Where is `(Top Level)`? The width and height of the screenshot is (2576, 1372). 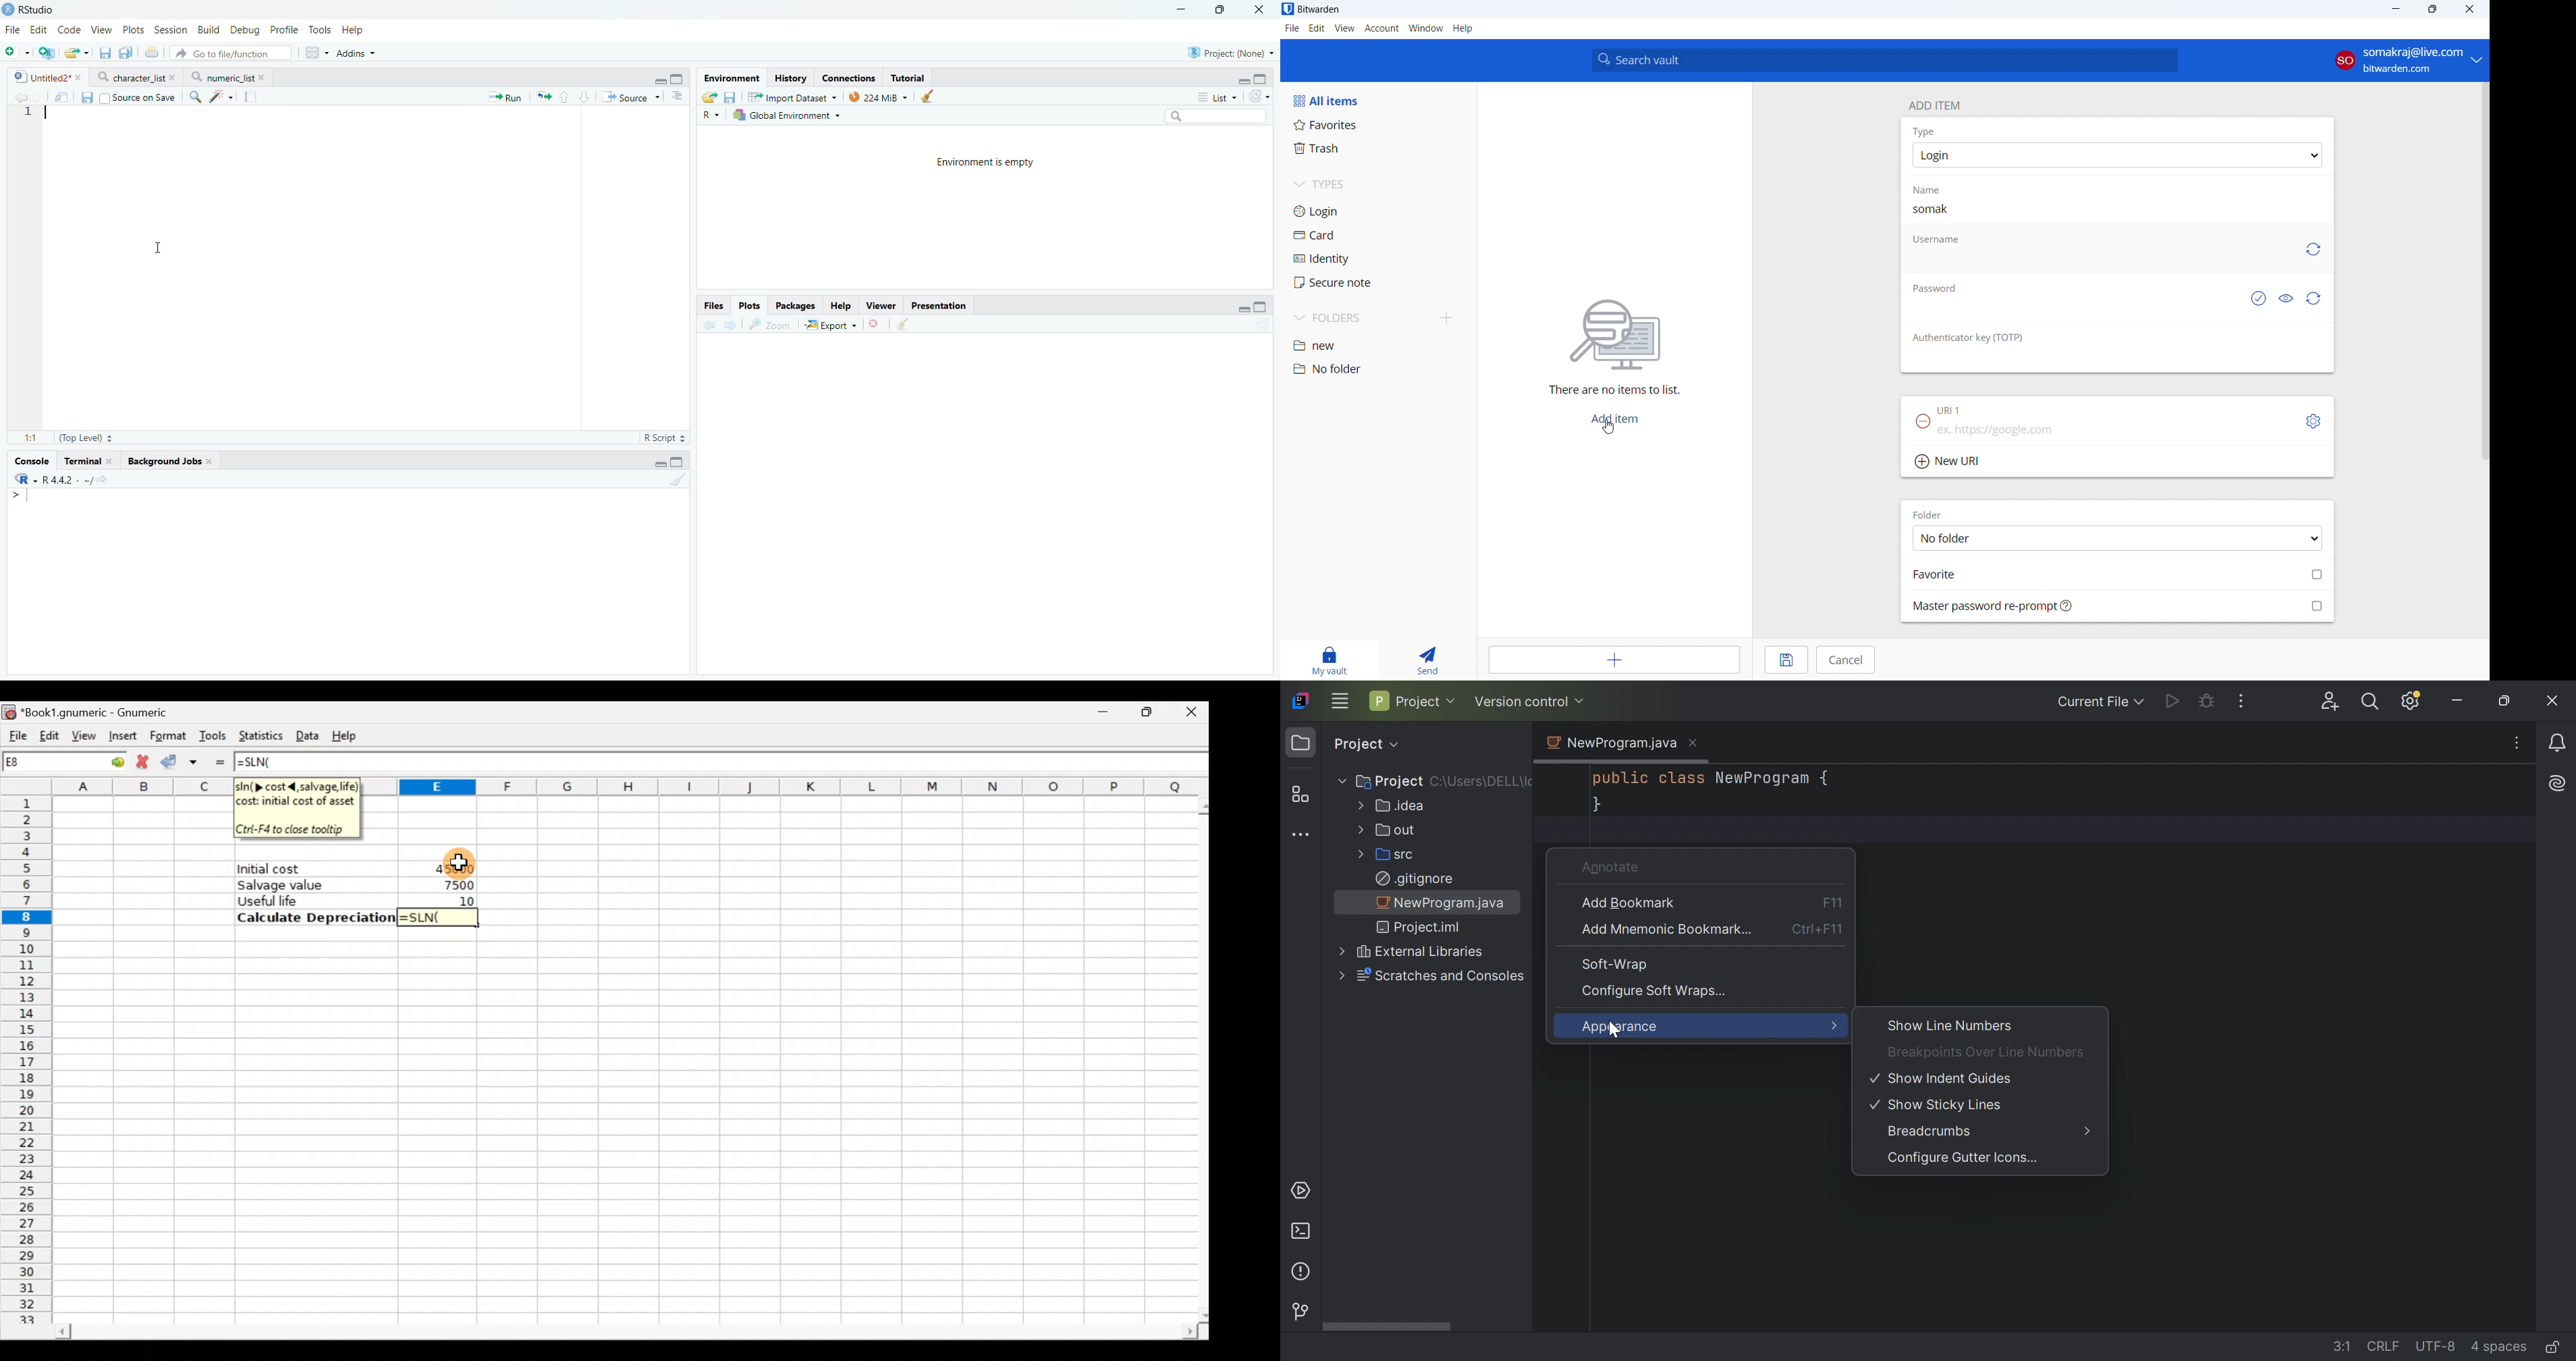
(Top Level) is located at coordinates (85, 438).